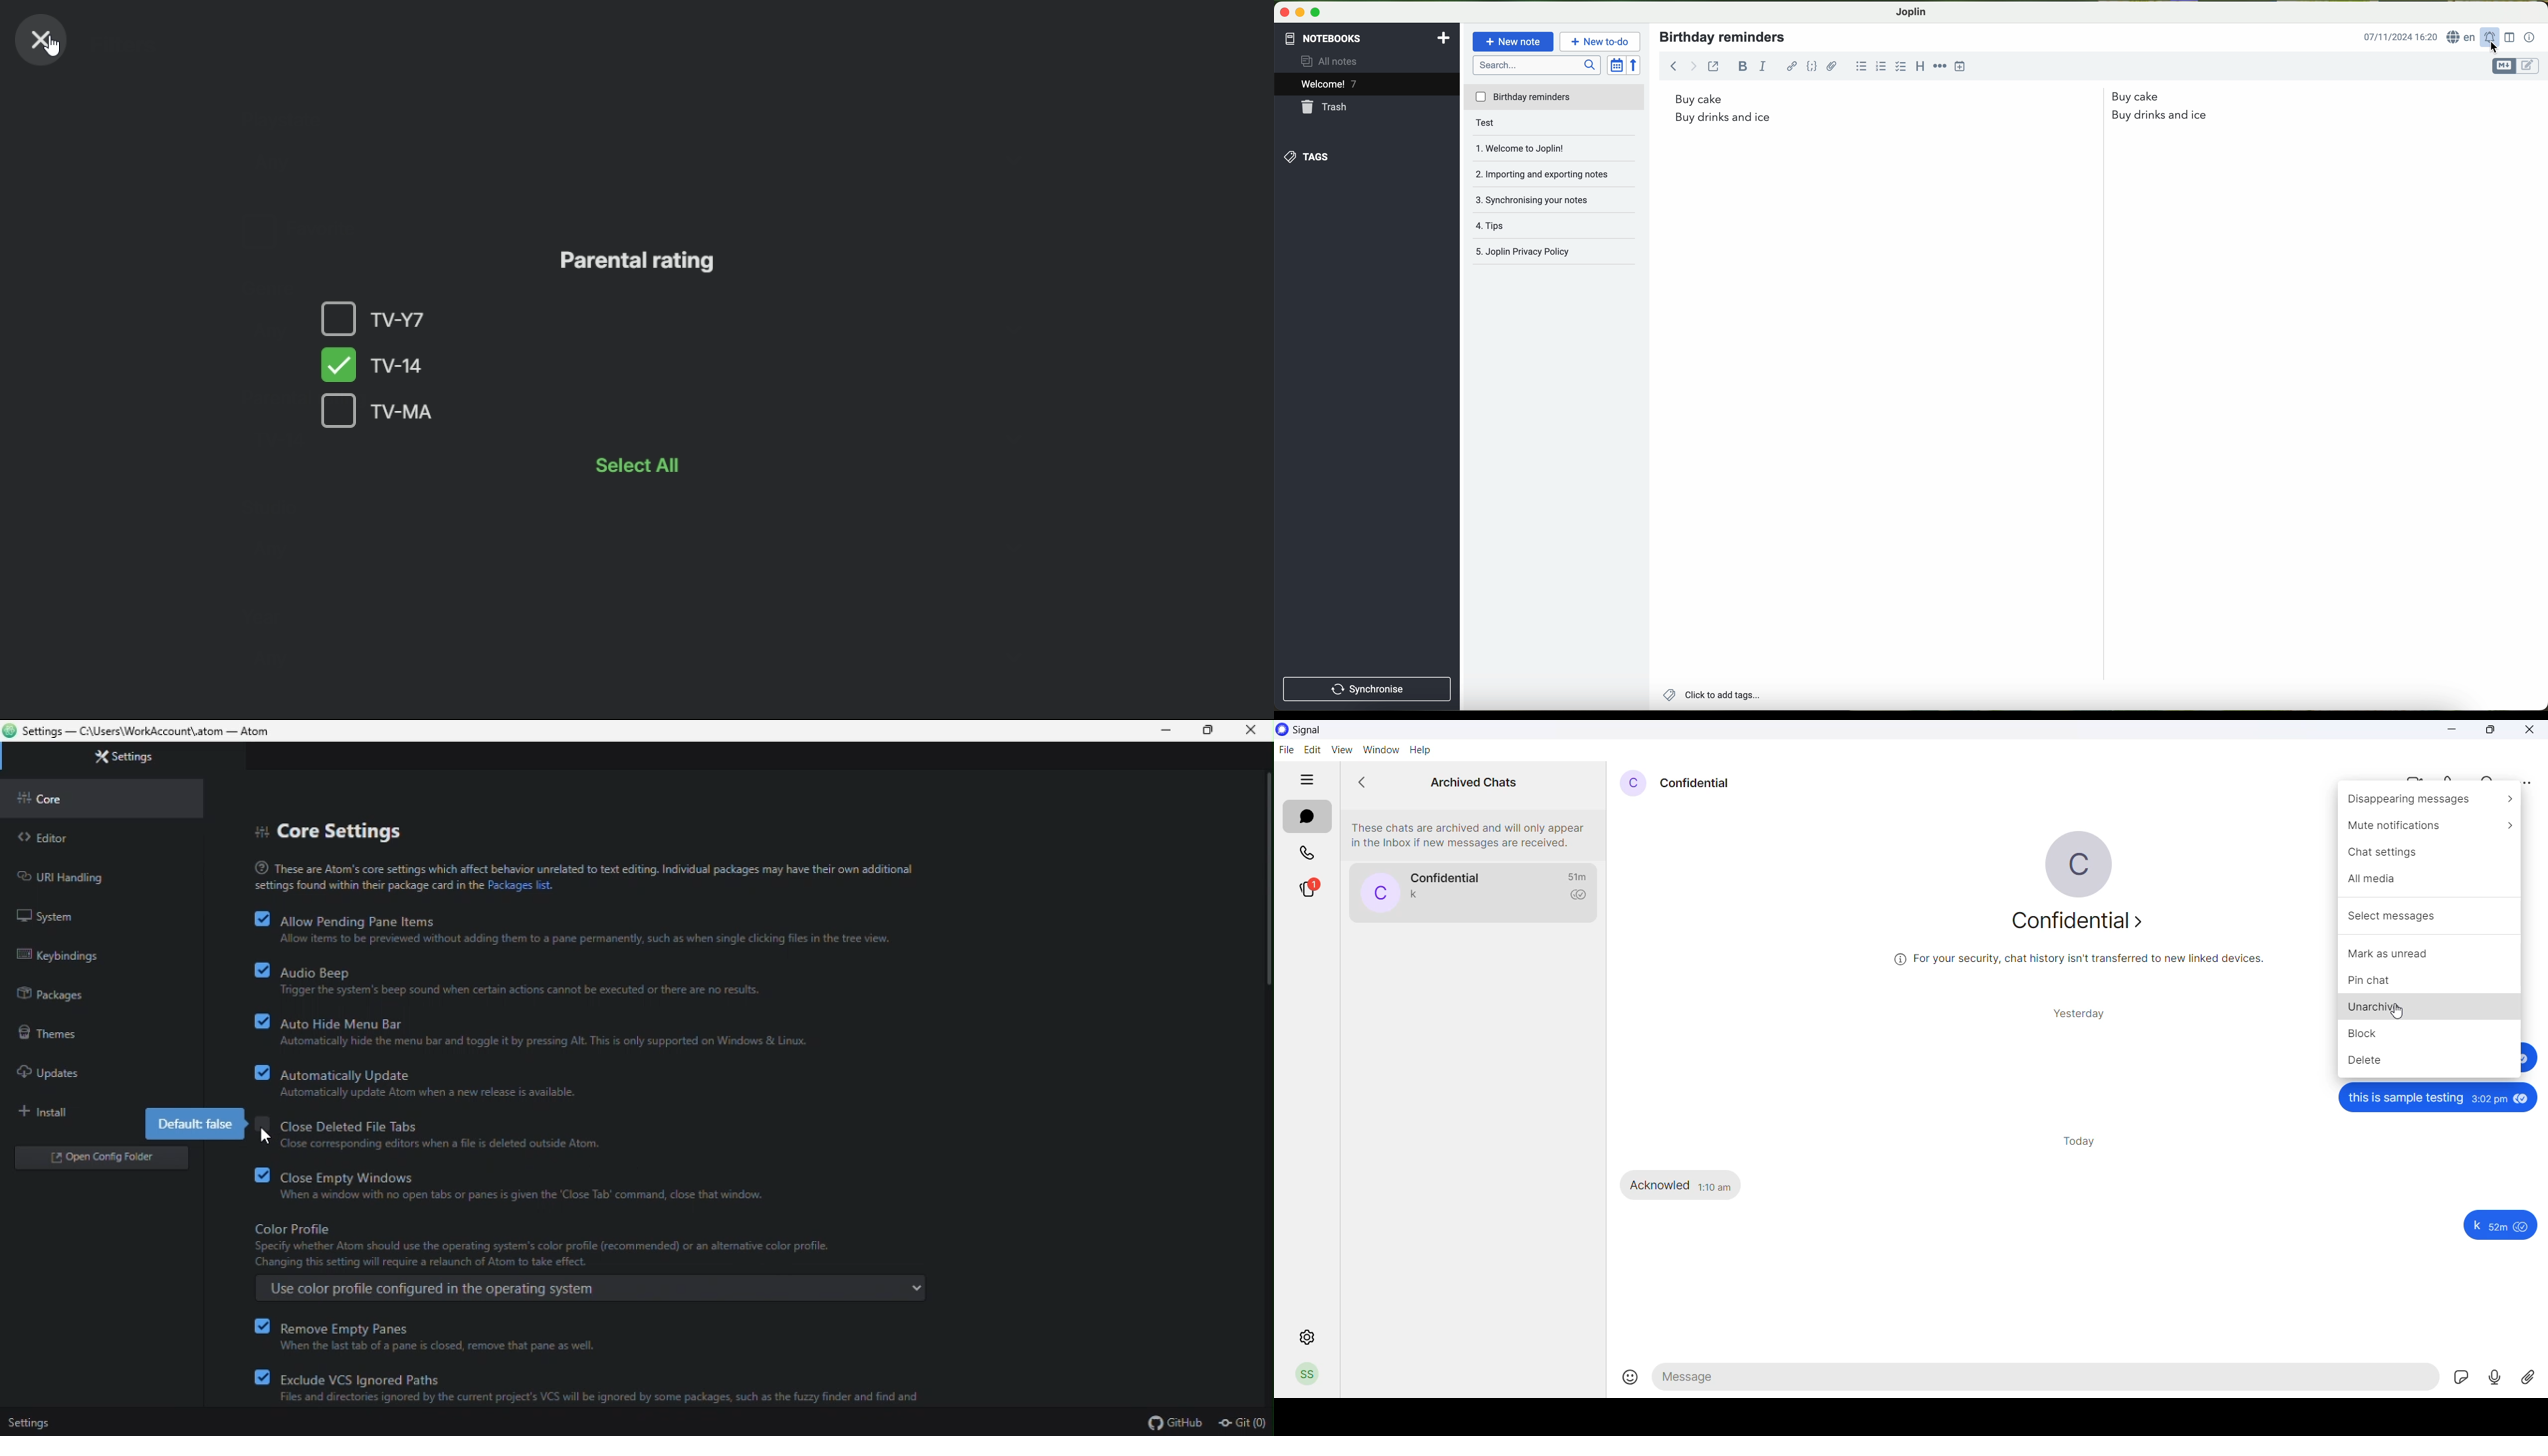 The height and width of the screenshot is (1456, 2548). What do you see at coordinates (2463, 38) in the screenshot?
I see `language` at bounding box center [2463, 38].